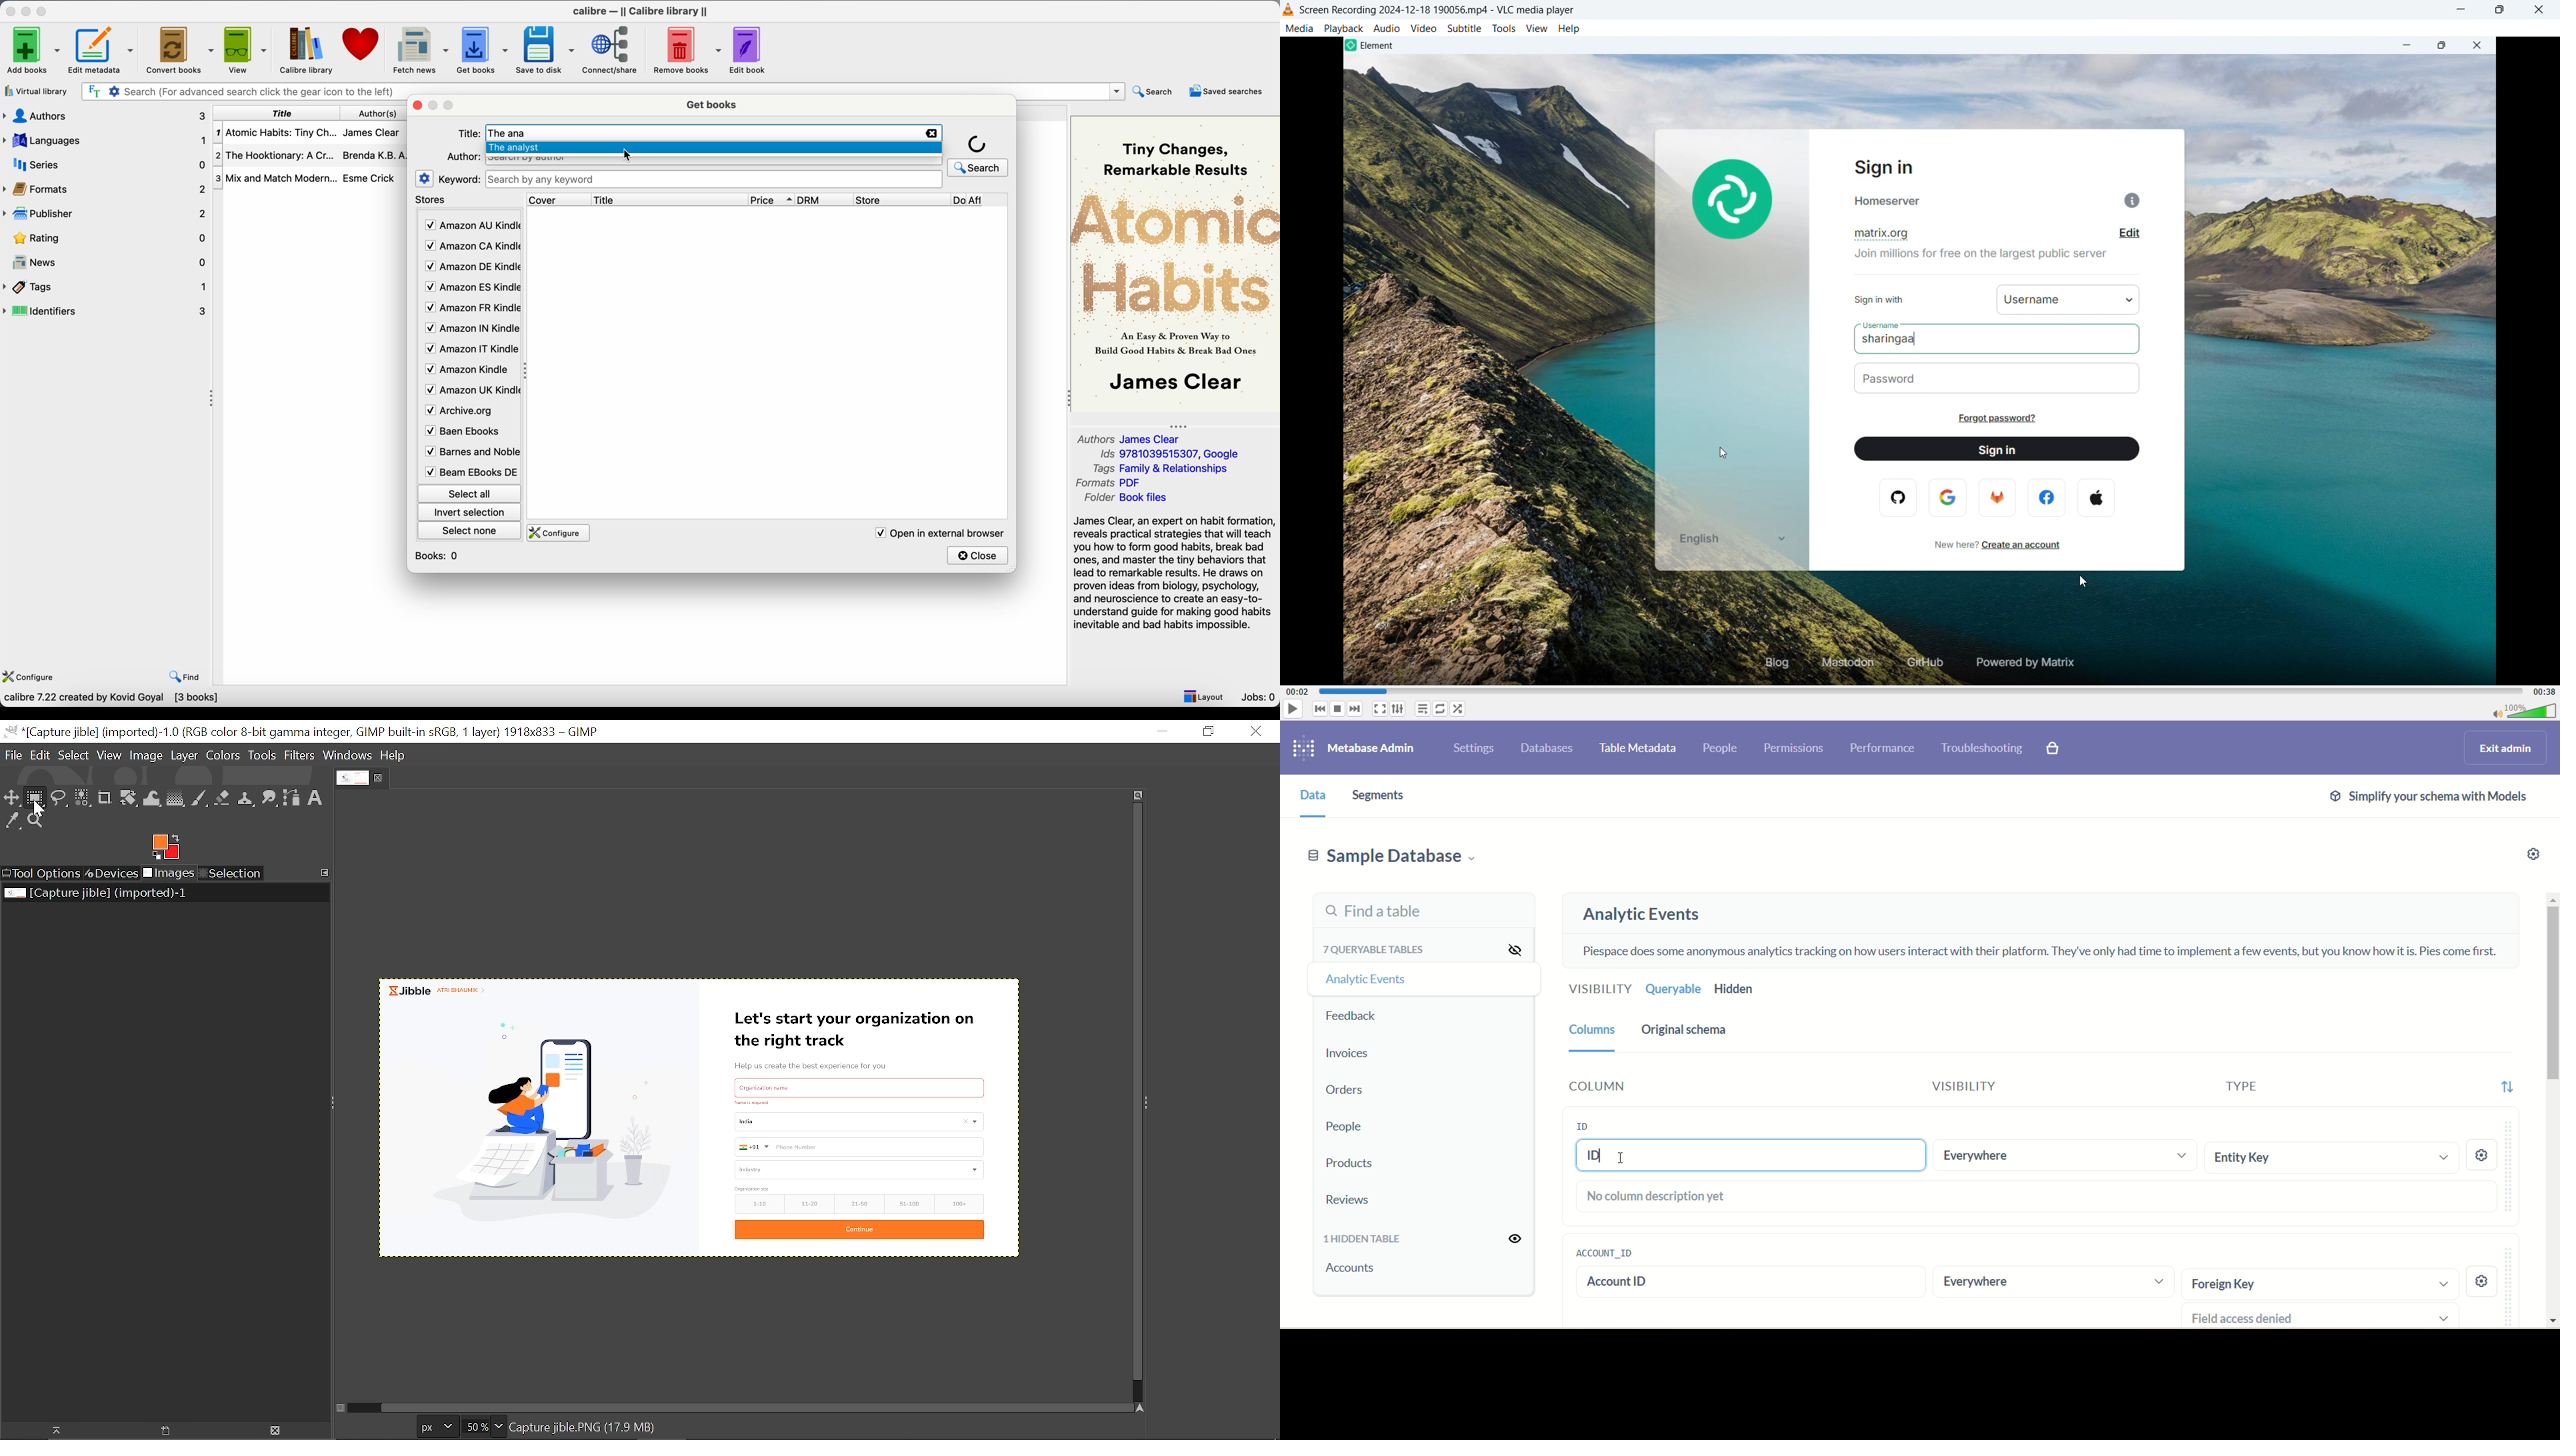 This screenshot has width=2576, height=1456. Describe the element at coordinates (1344, 28) in the screenshot. I see `Playback ` at that location.